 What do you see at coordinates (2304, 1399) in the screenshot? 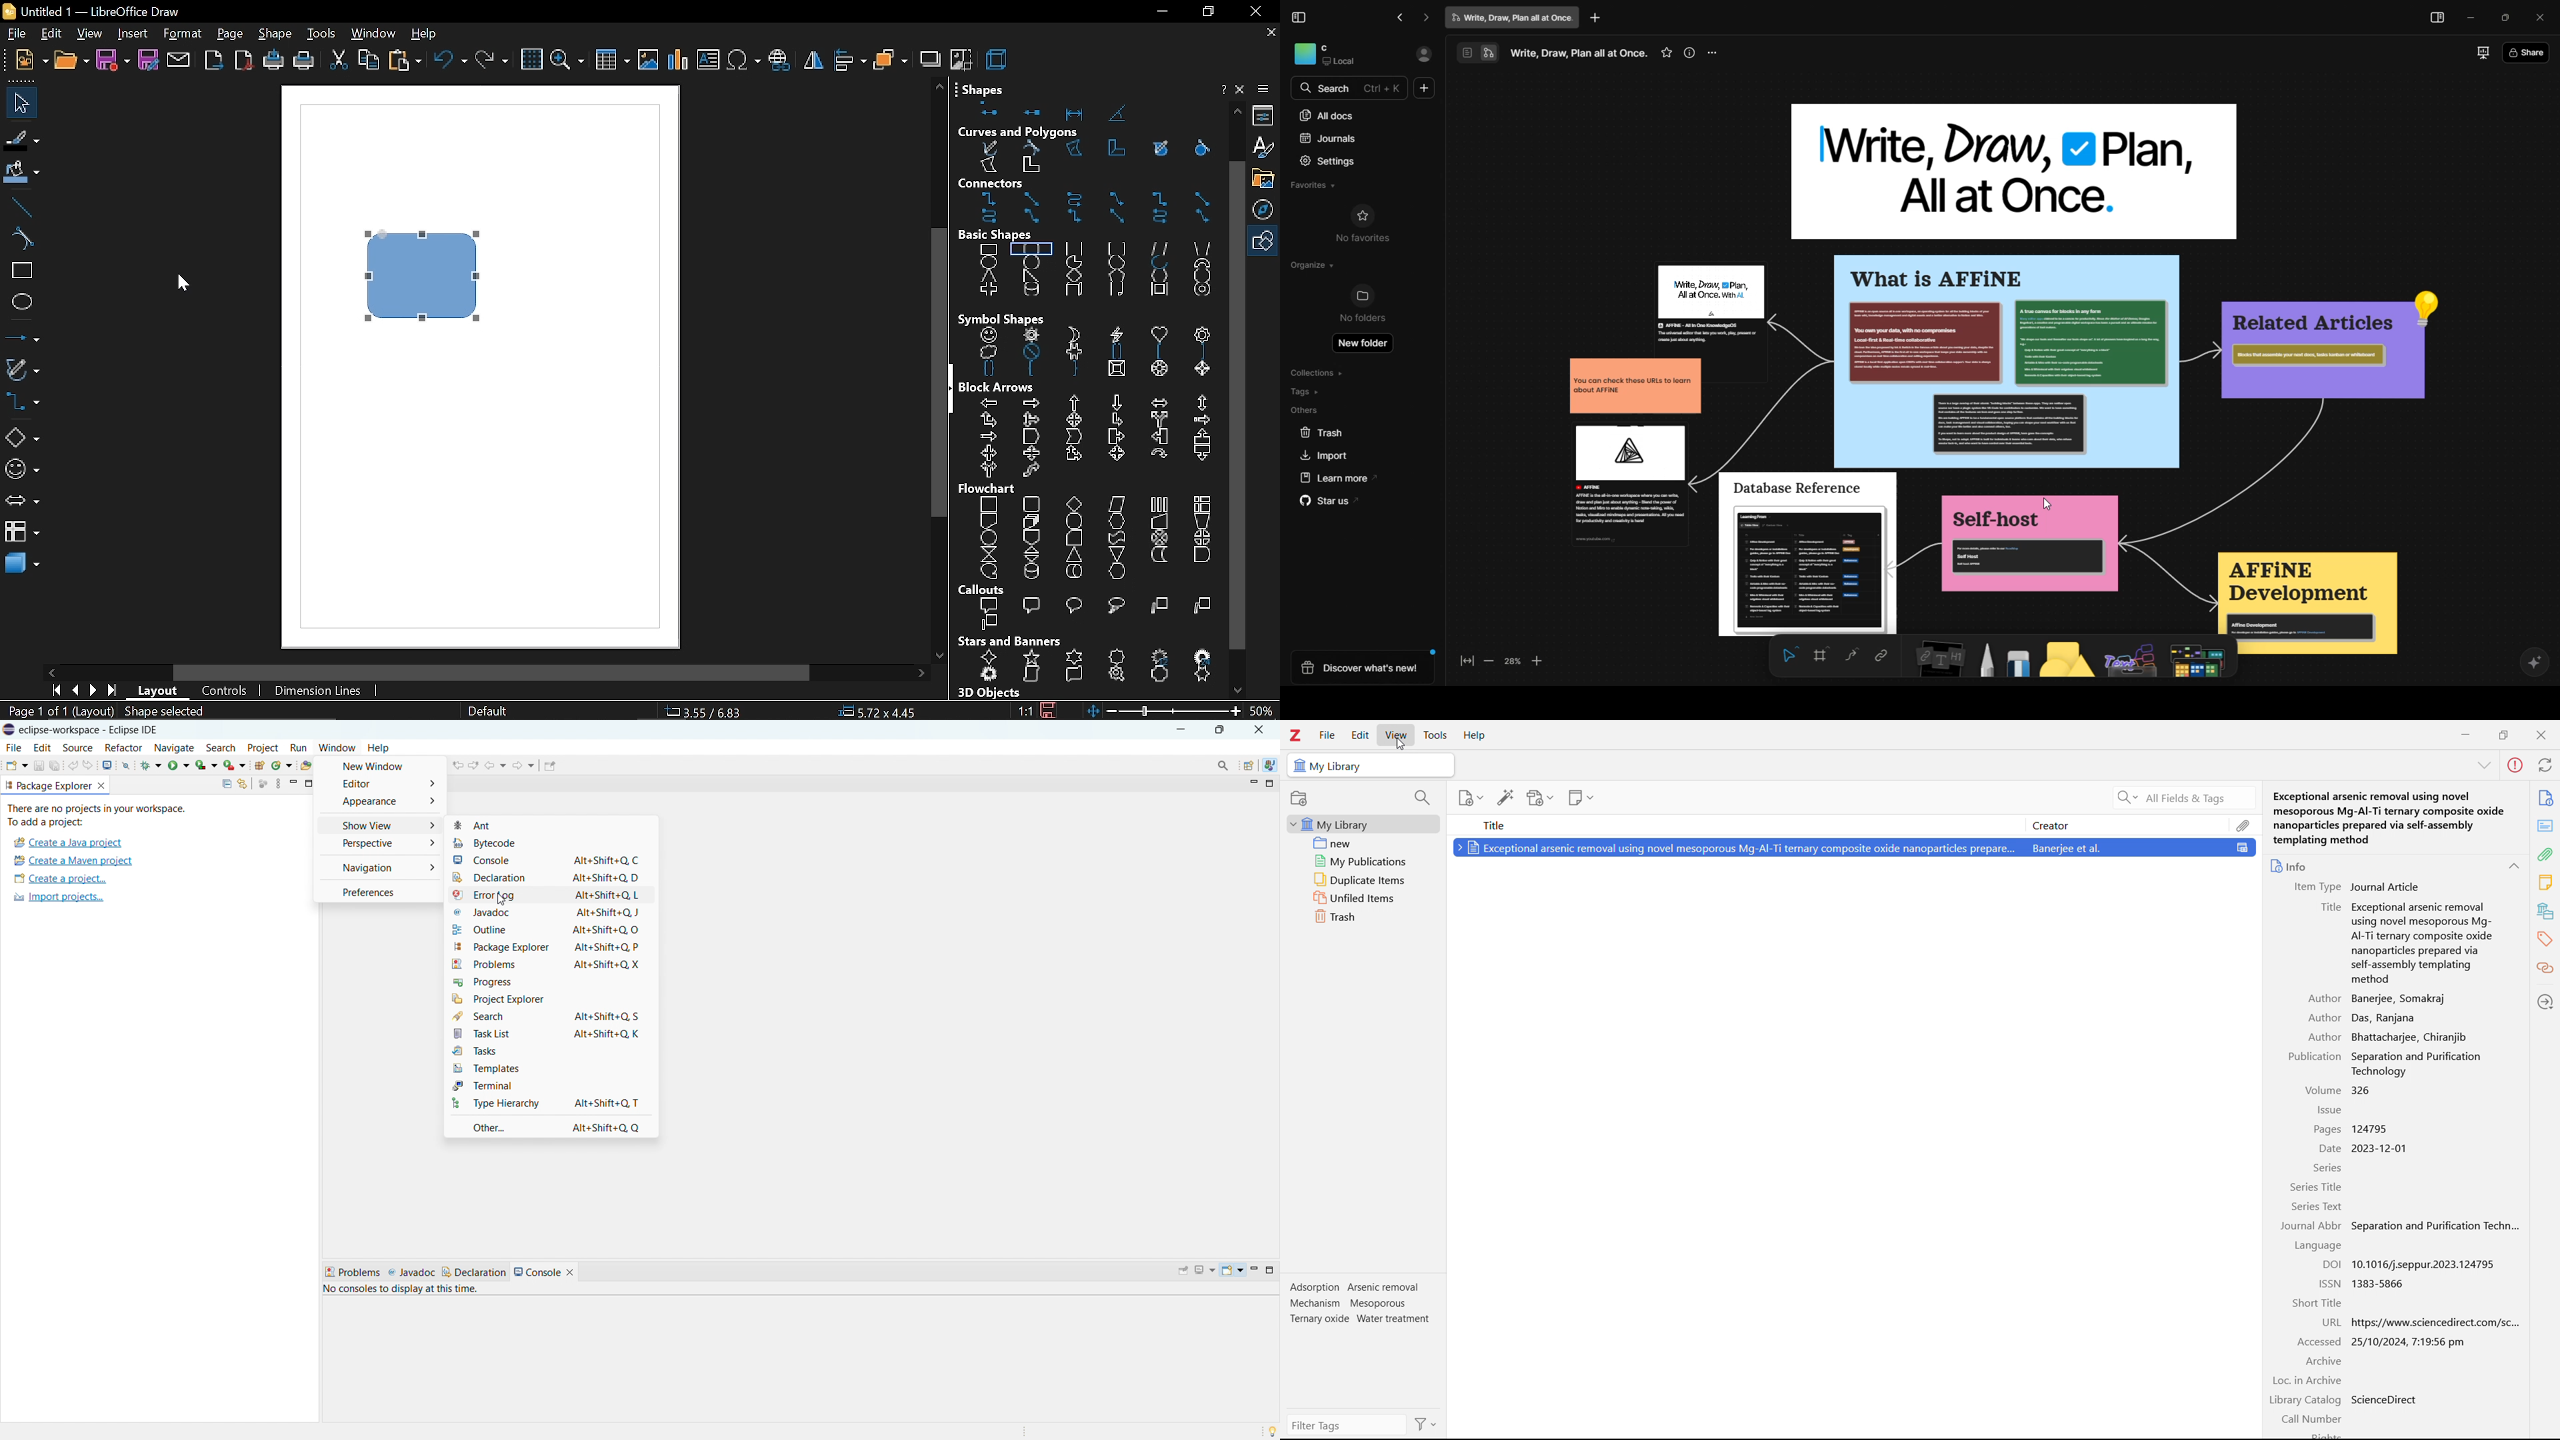
I see `Library Catalog` at bounding box center [2304, 1399].